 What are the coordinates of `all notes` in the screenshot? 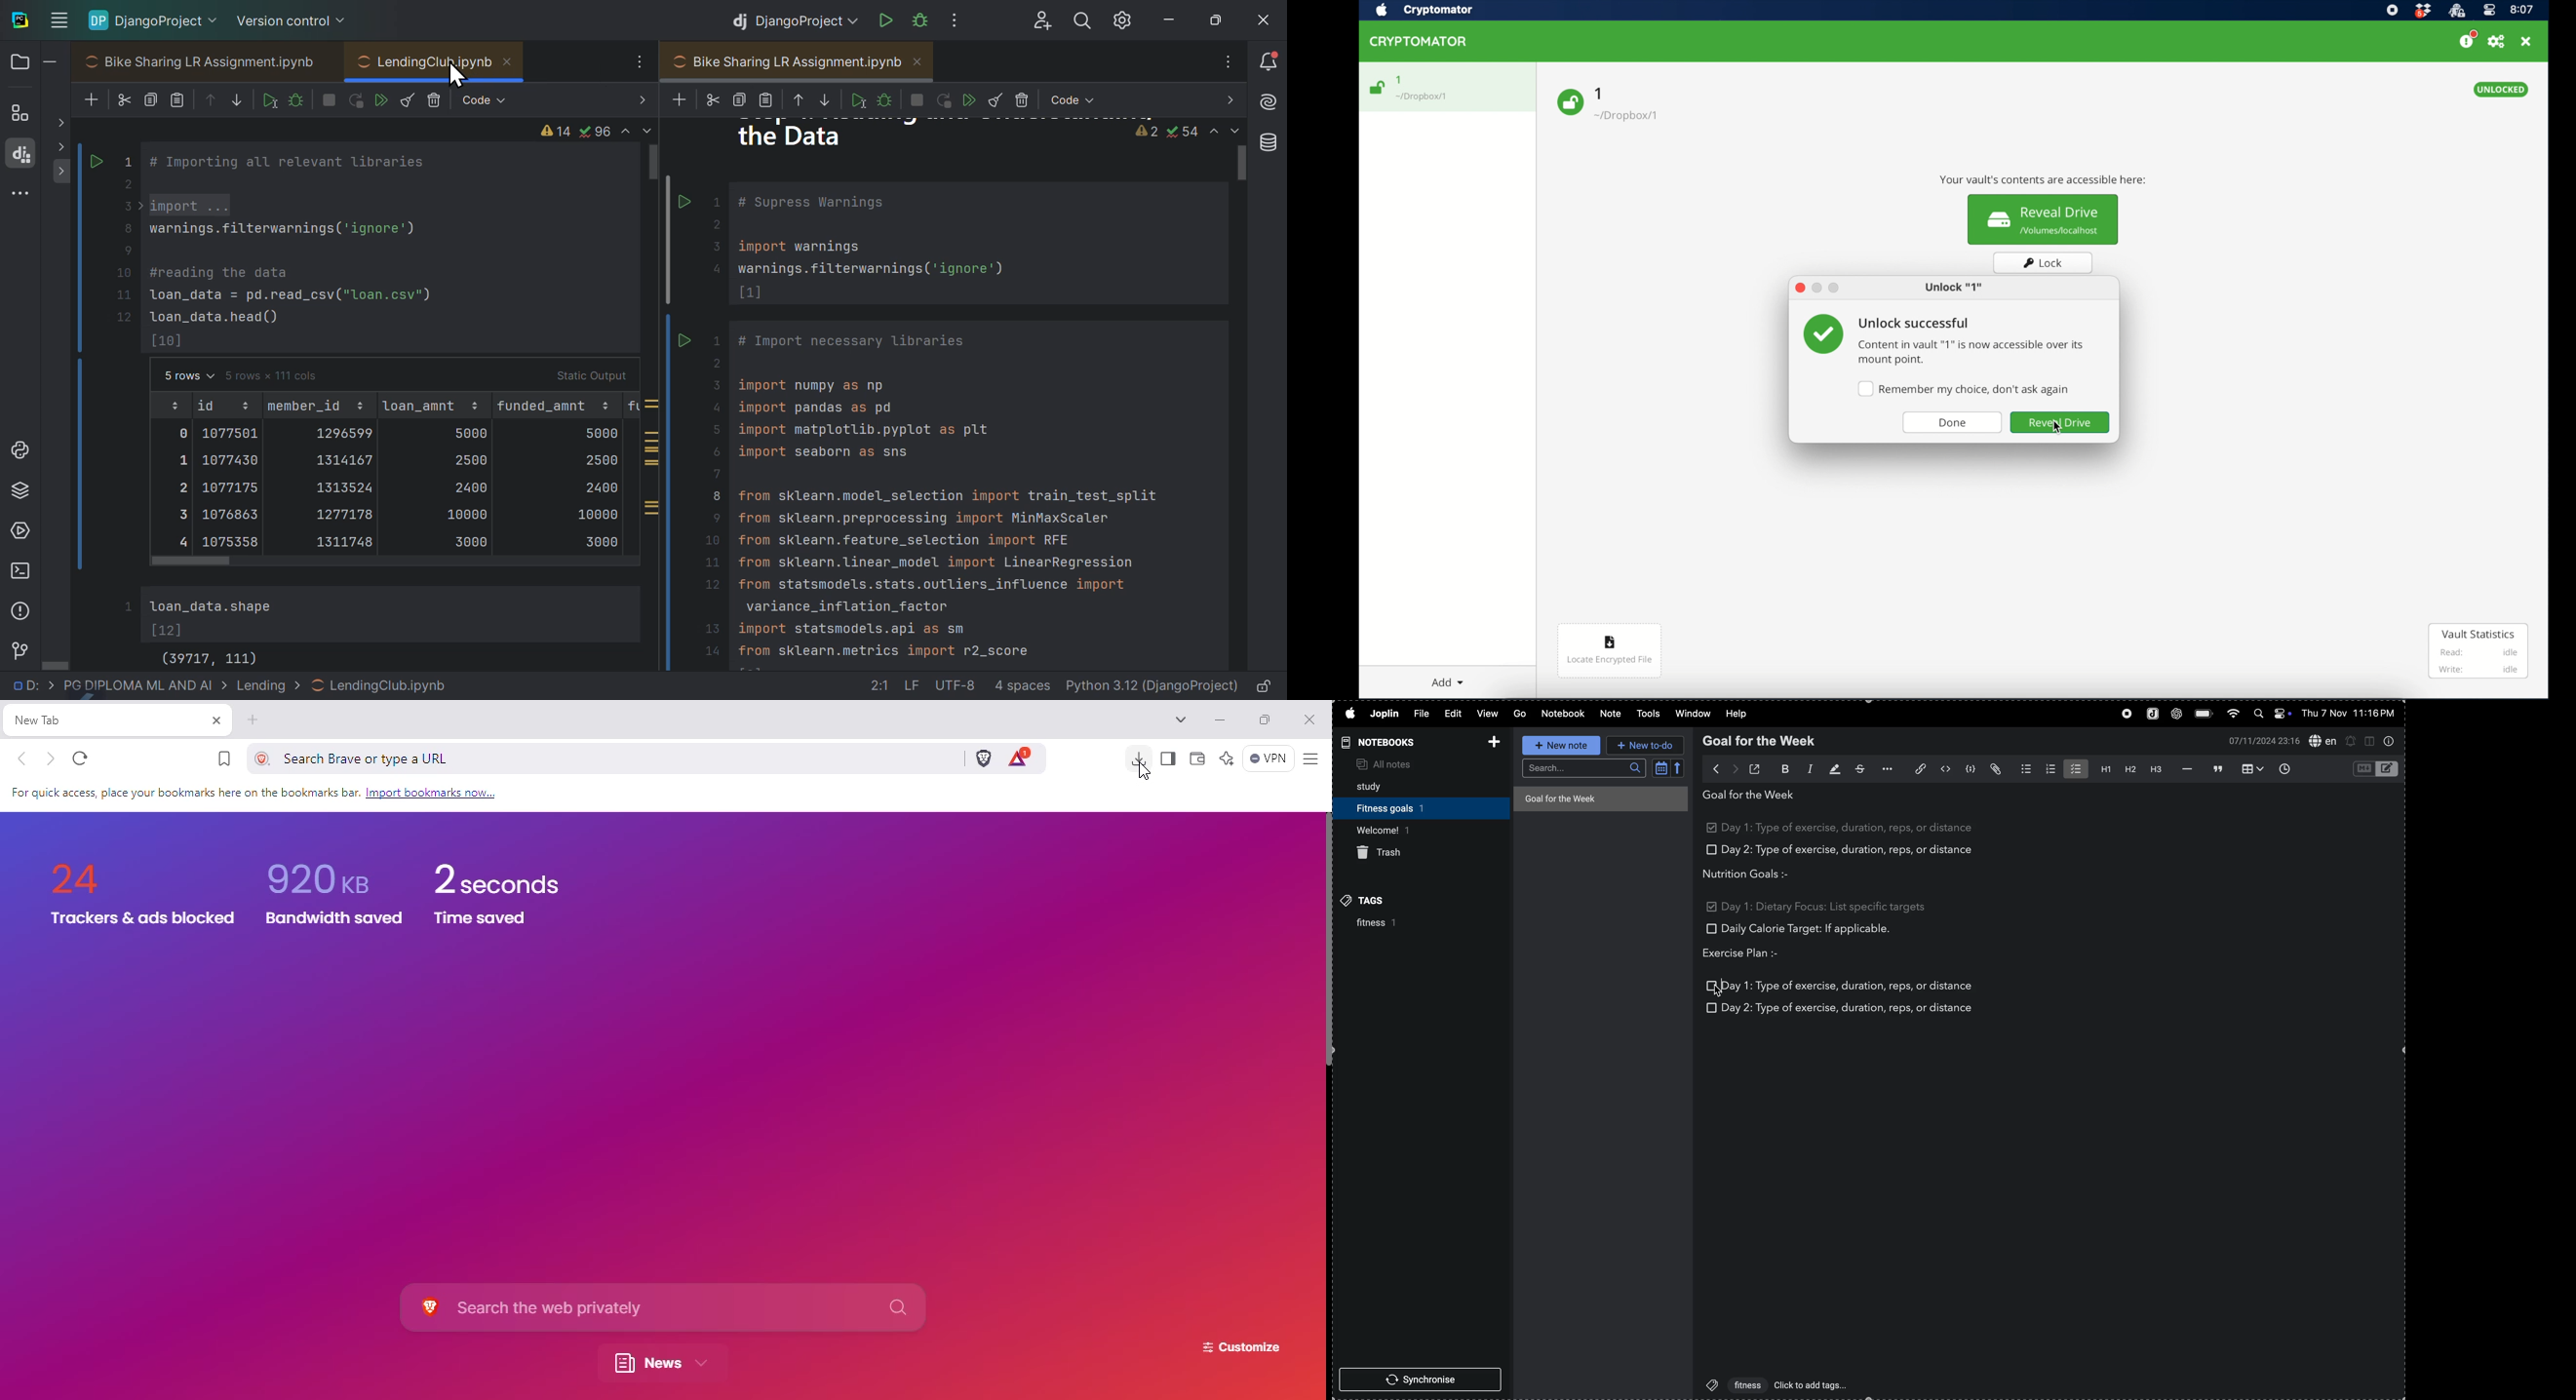 It's located at (1403, 763).